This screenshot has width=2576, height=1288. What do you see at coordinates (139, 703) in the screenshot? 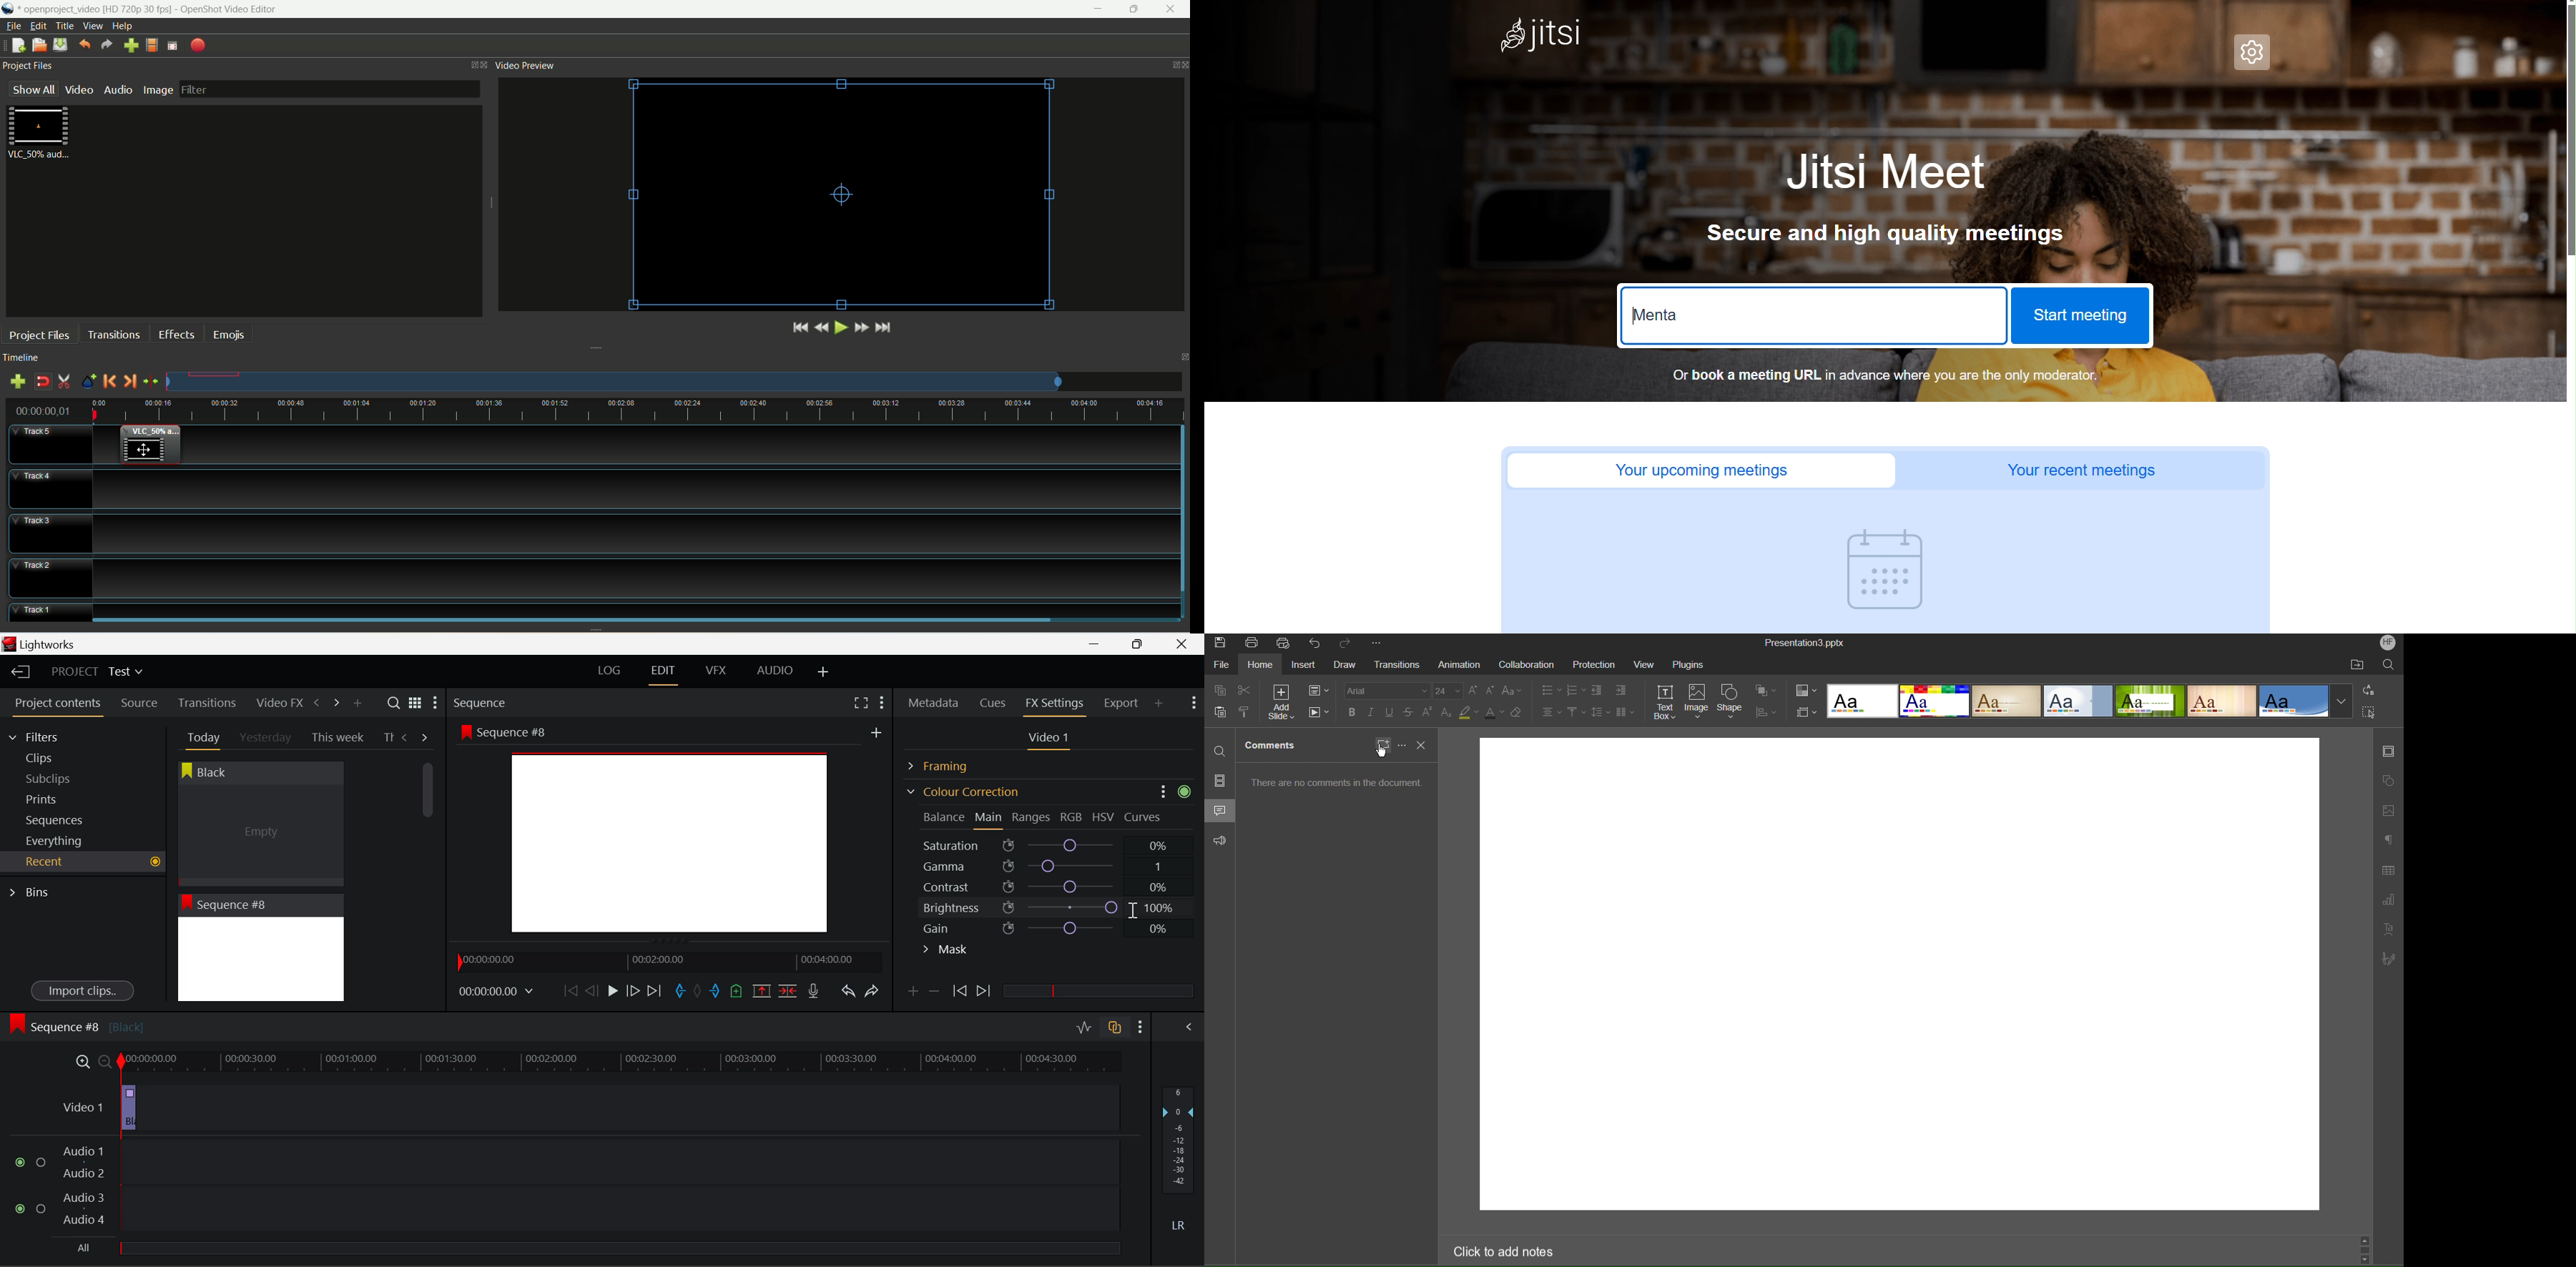
I see `Source` at bounding box center [139, 703].